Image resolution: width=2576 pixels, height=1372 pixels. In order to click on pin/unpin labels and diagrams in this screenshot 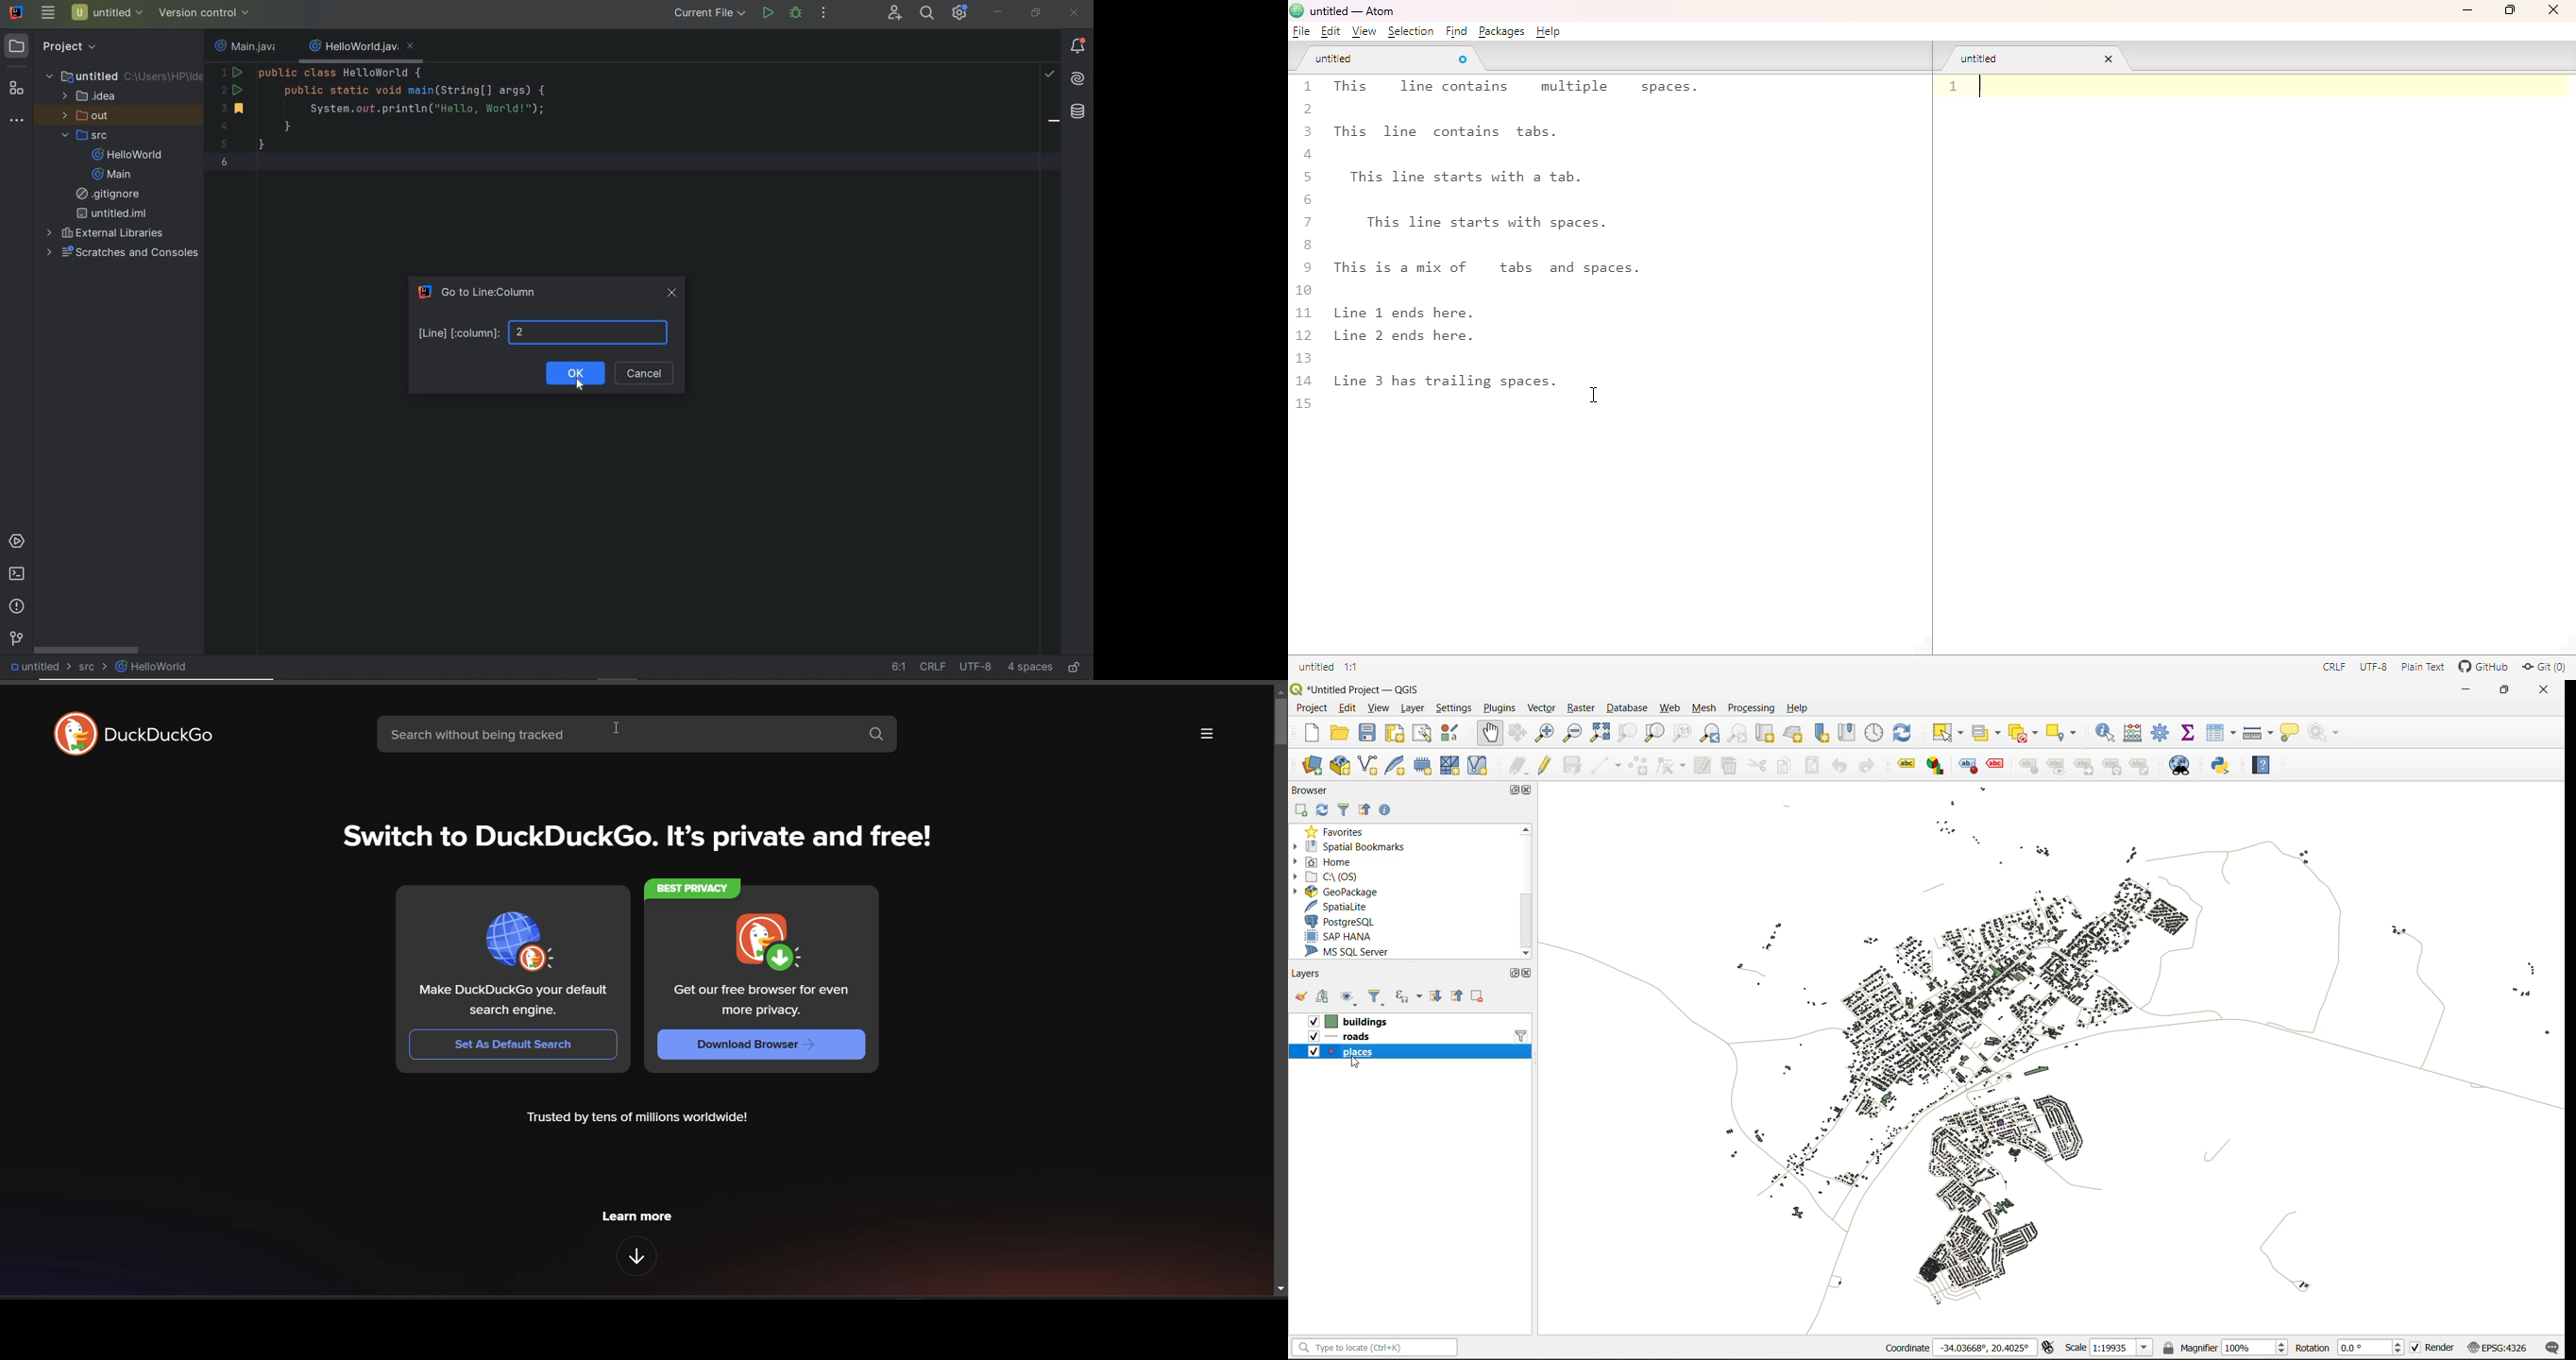, I will do `click(2030, 766)`.